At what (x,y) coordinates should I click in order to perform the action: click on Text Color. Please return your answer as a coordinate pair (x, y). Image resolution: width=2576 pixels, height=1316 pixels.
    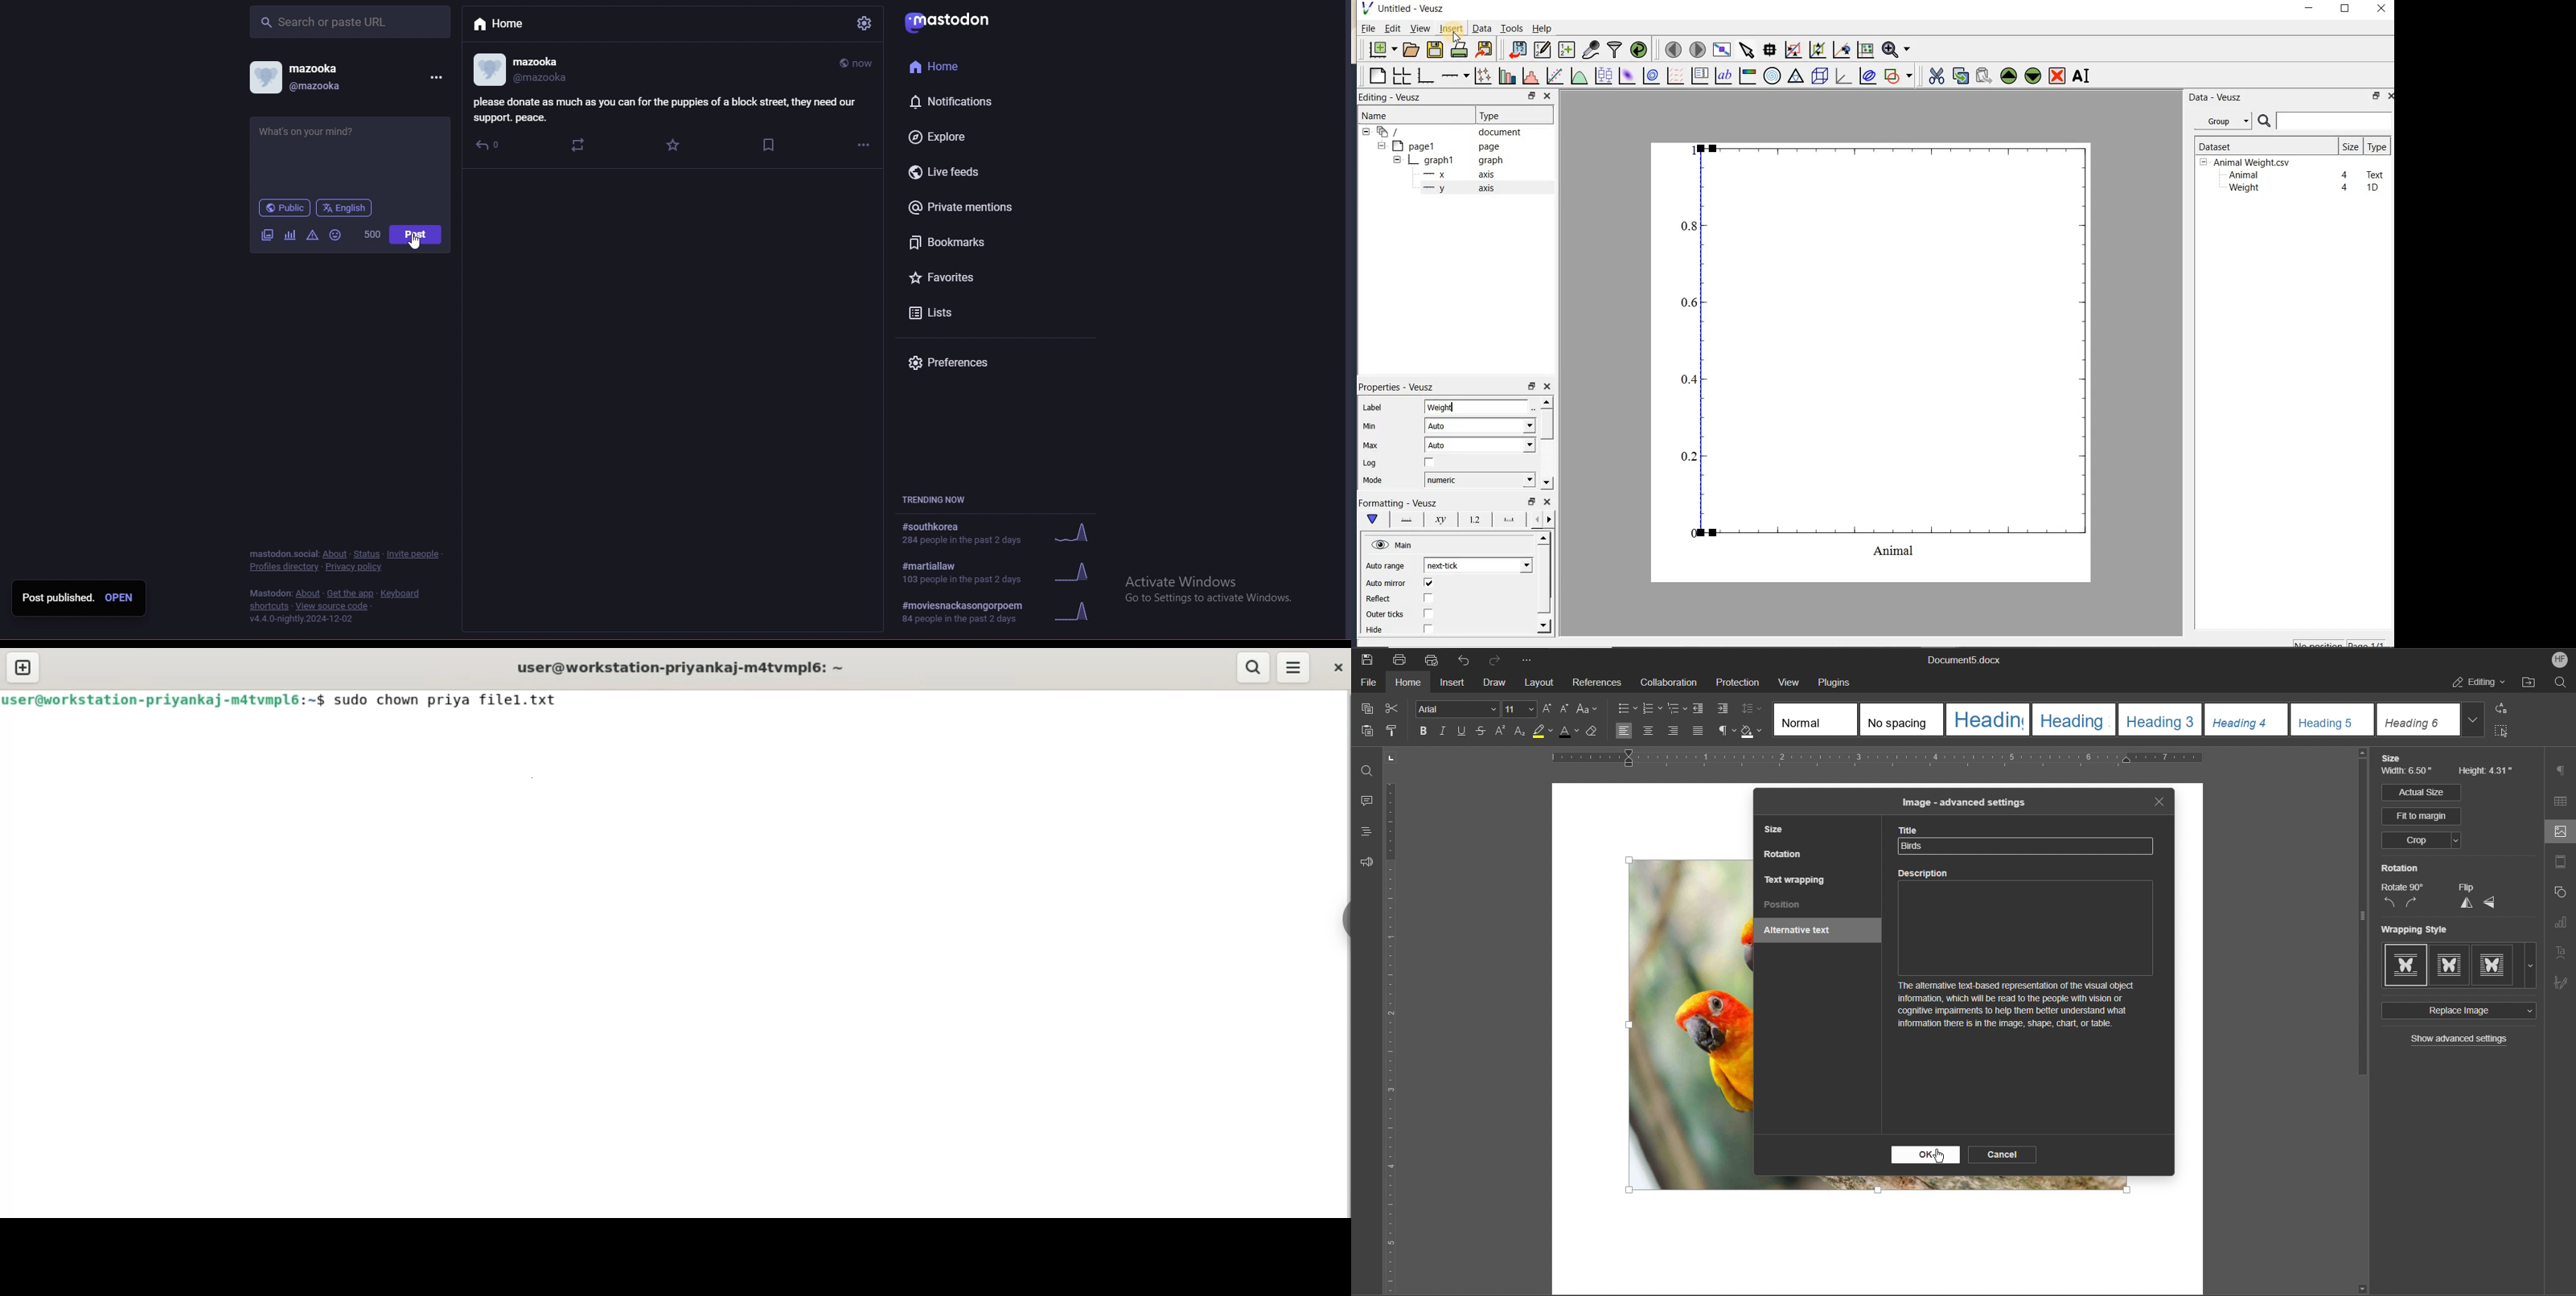
    Looking at the image, I should click on (1573, 735).